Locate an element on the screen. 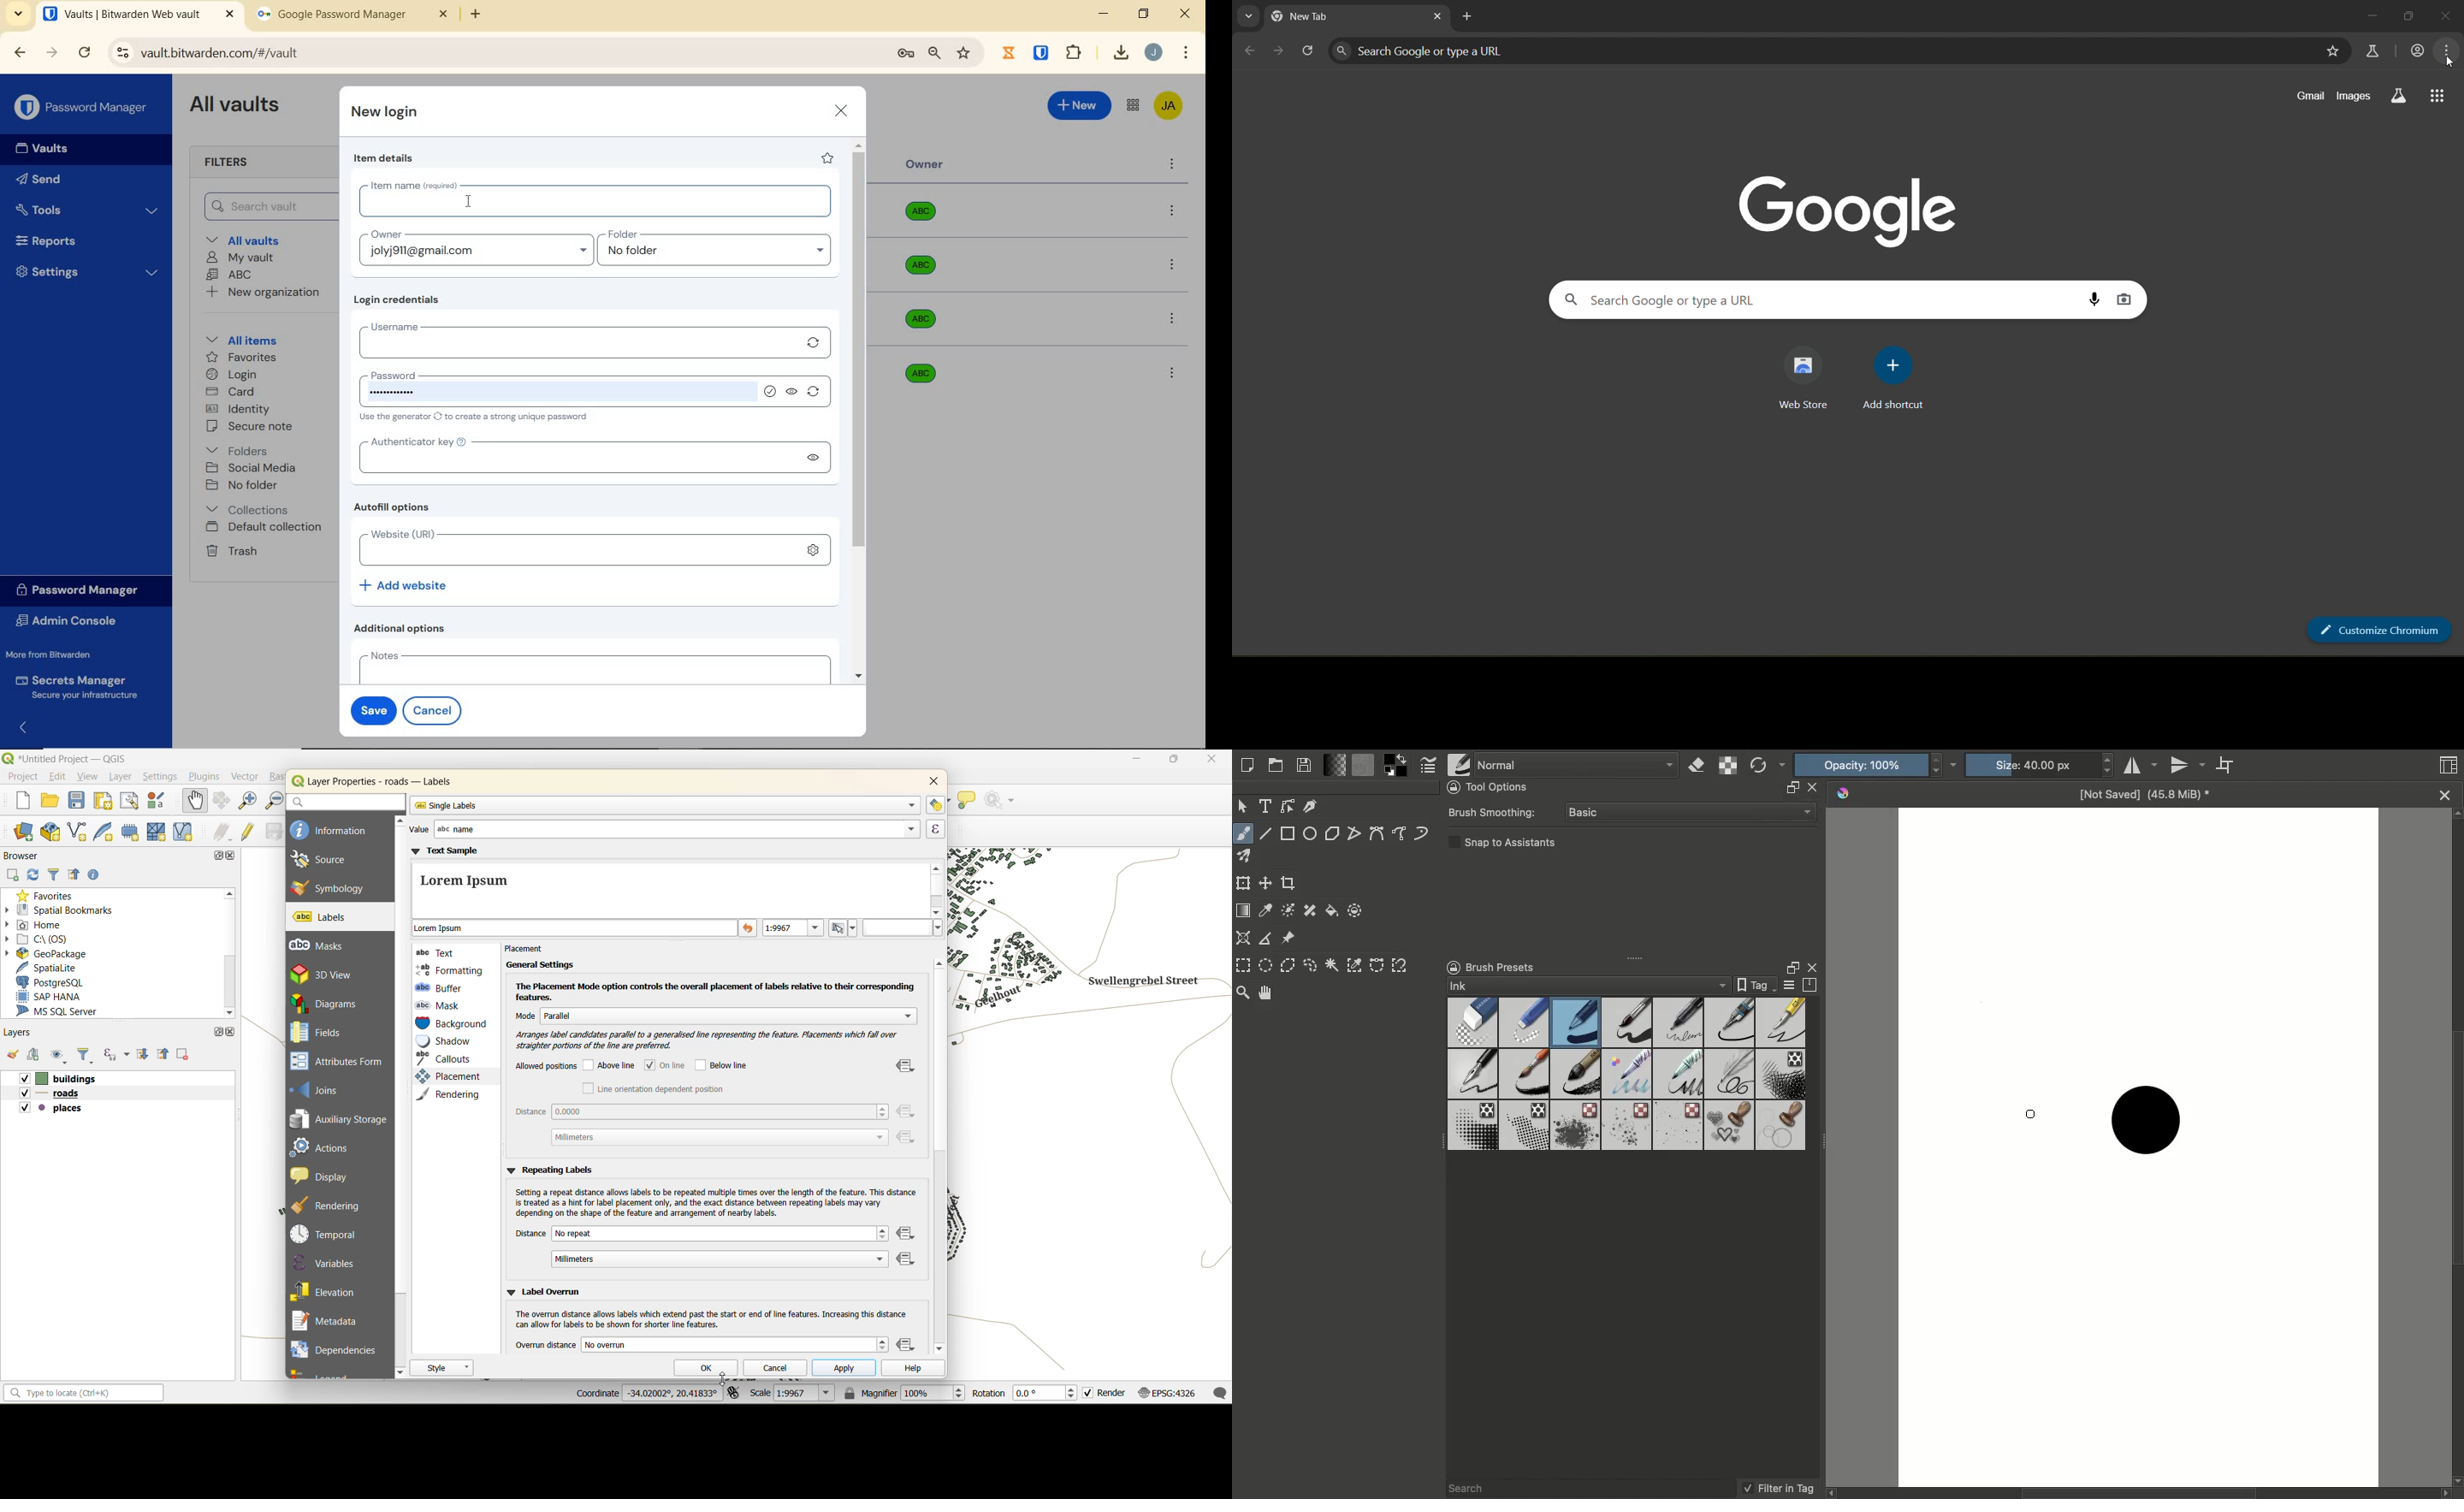 The image size is (2464, 1512). Bézier curve is located at coordinates (1377, 835).